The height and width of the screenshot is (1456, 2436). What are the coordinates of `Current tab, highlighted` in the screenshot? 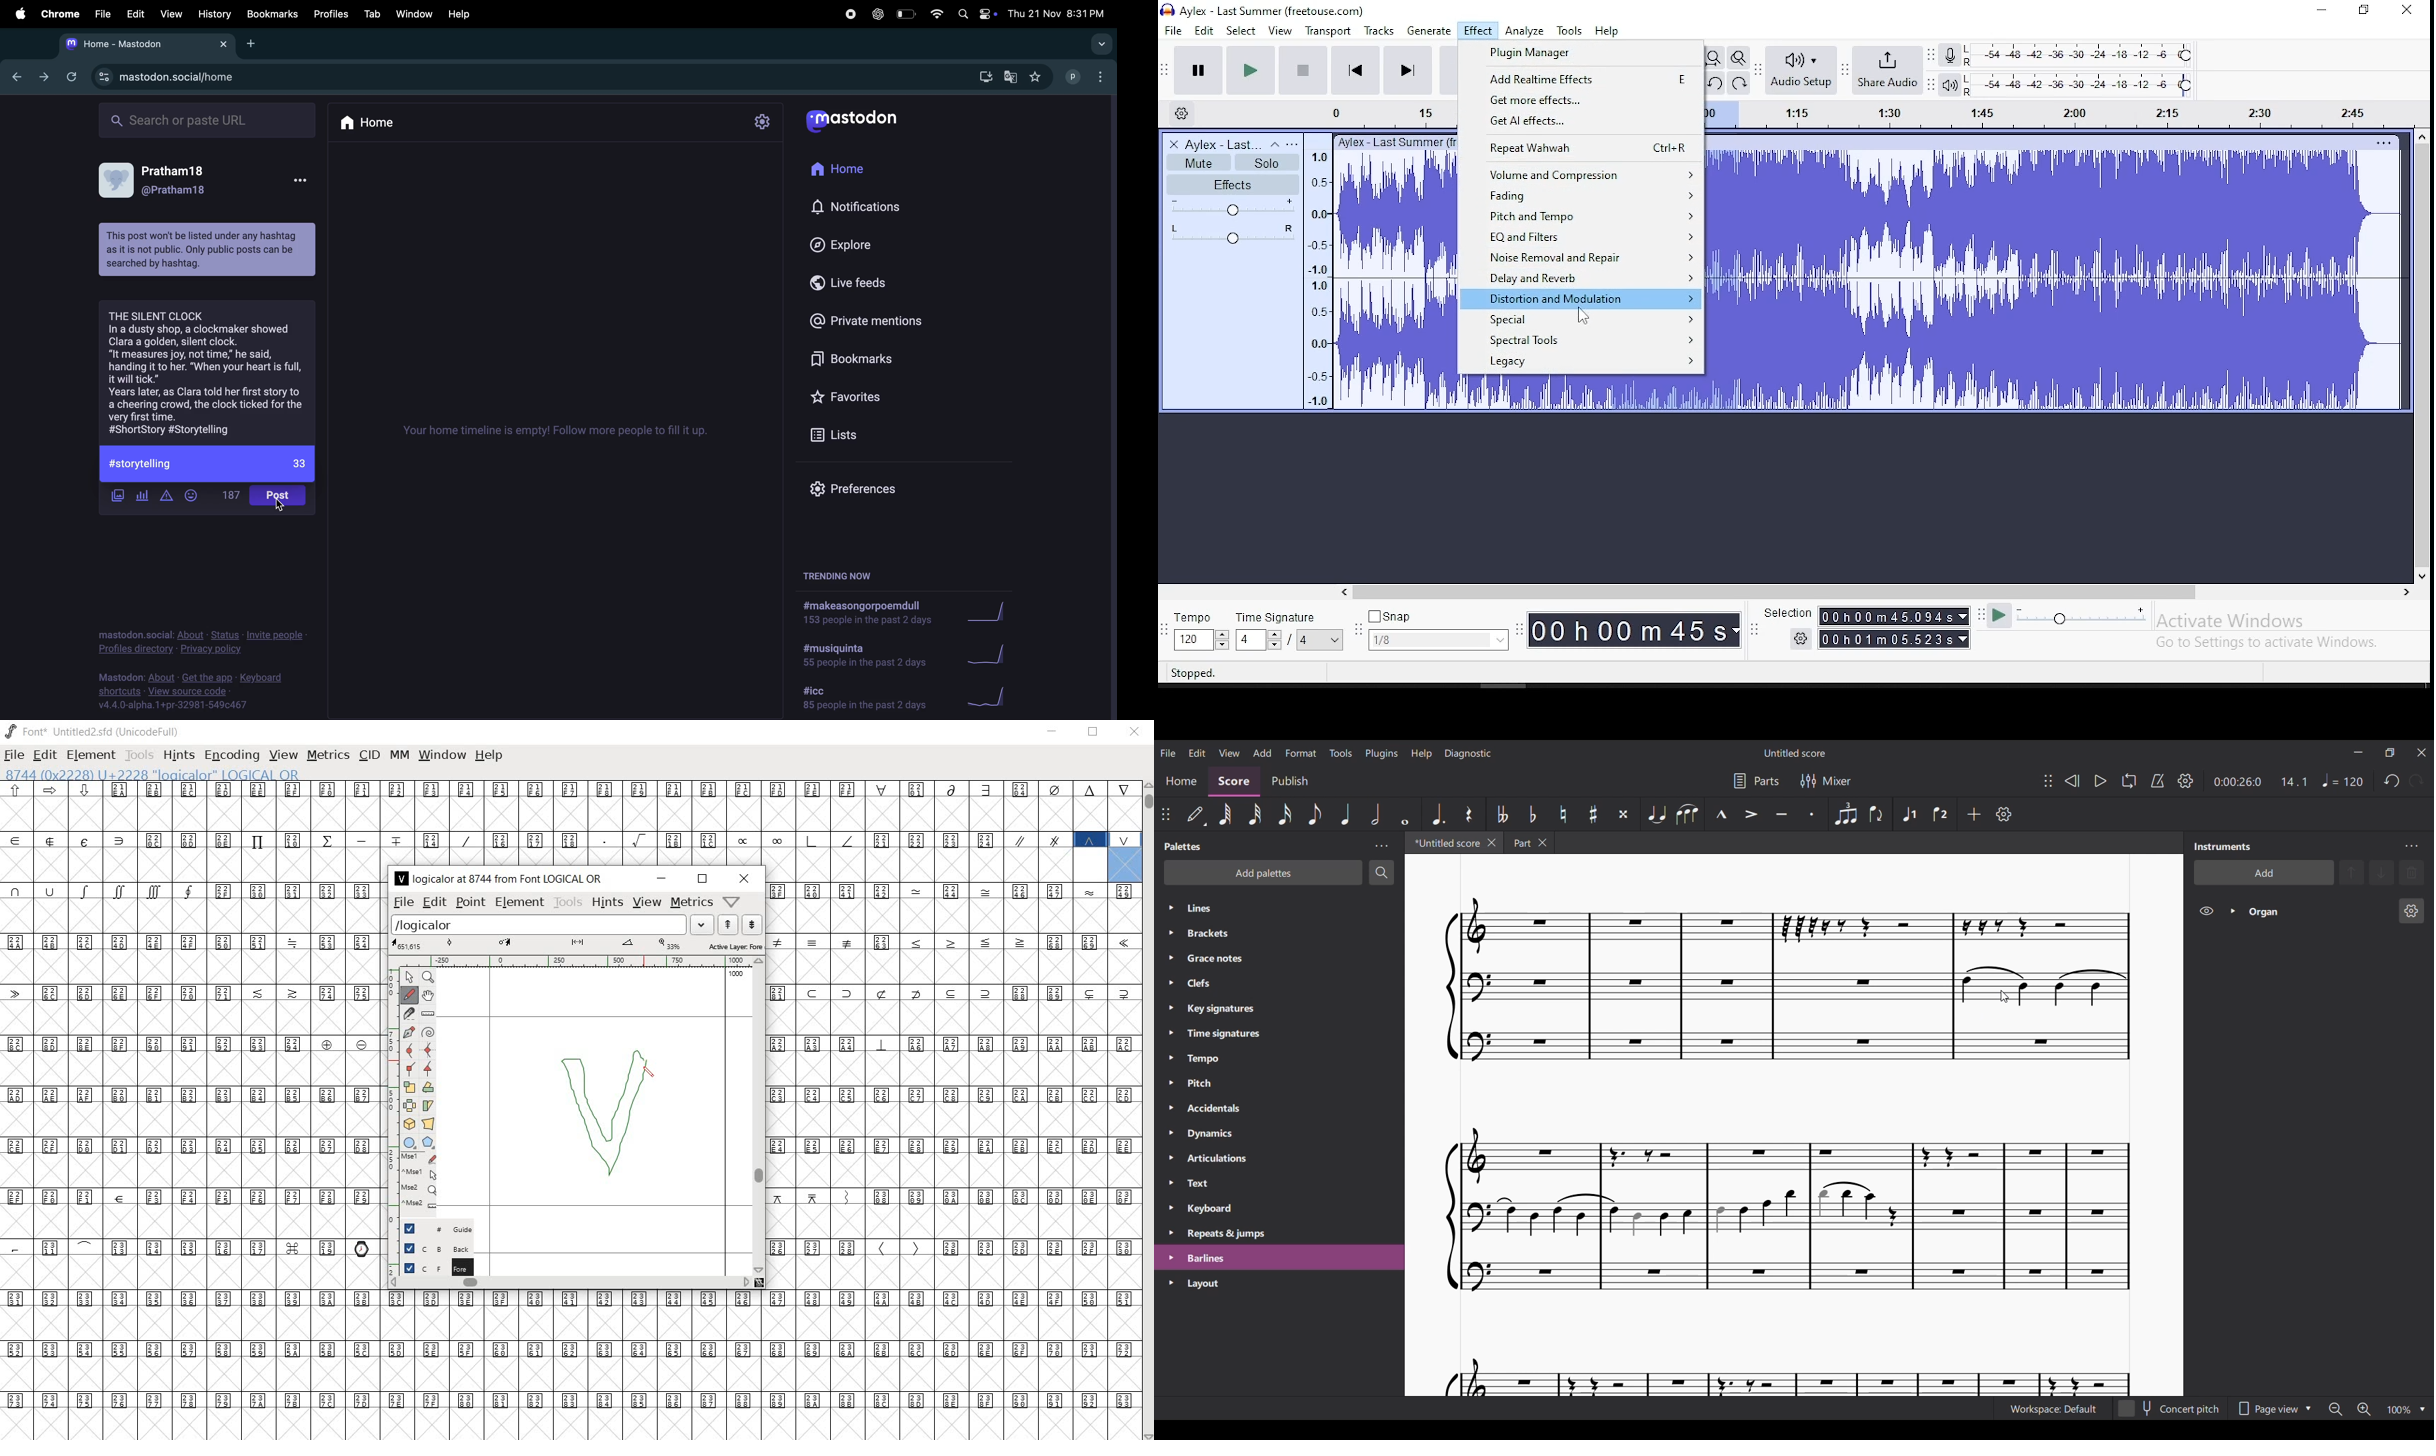 It's located at (1443, 842).